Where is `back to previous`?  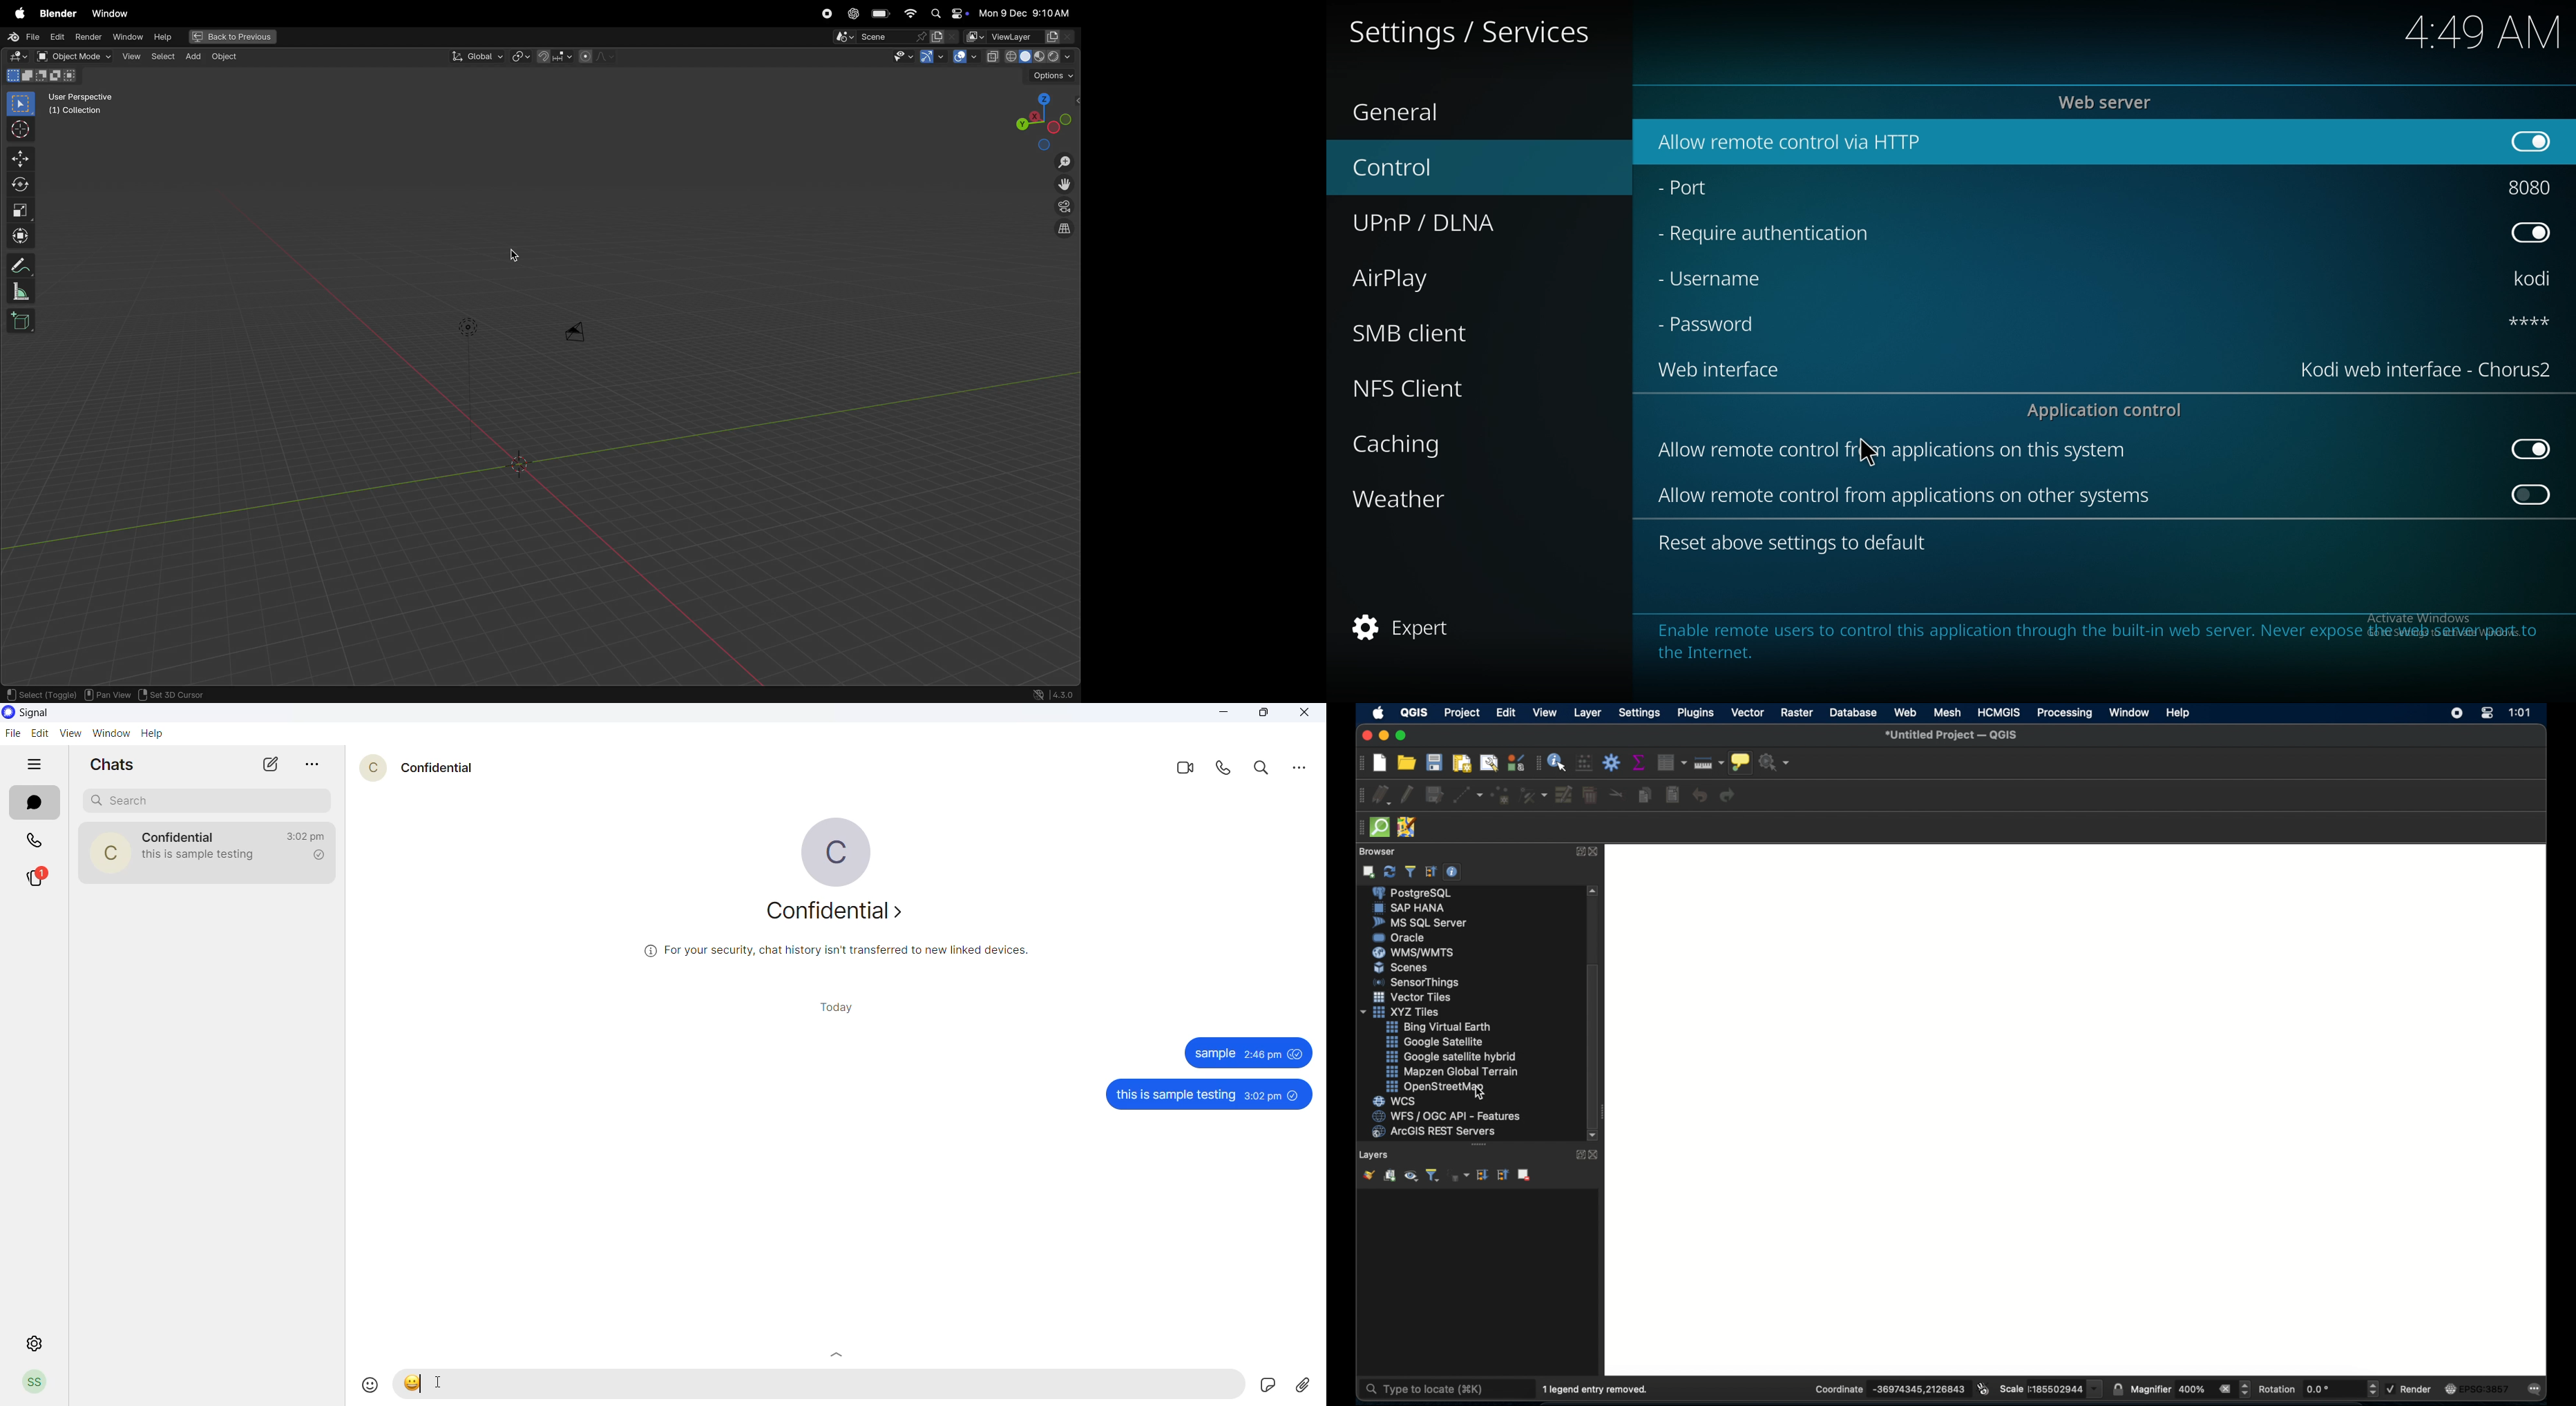 back to previous is located at coordinates (231, 38).